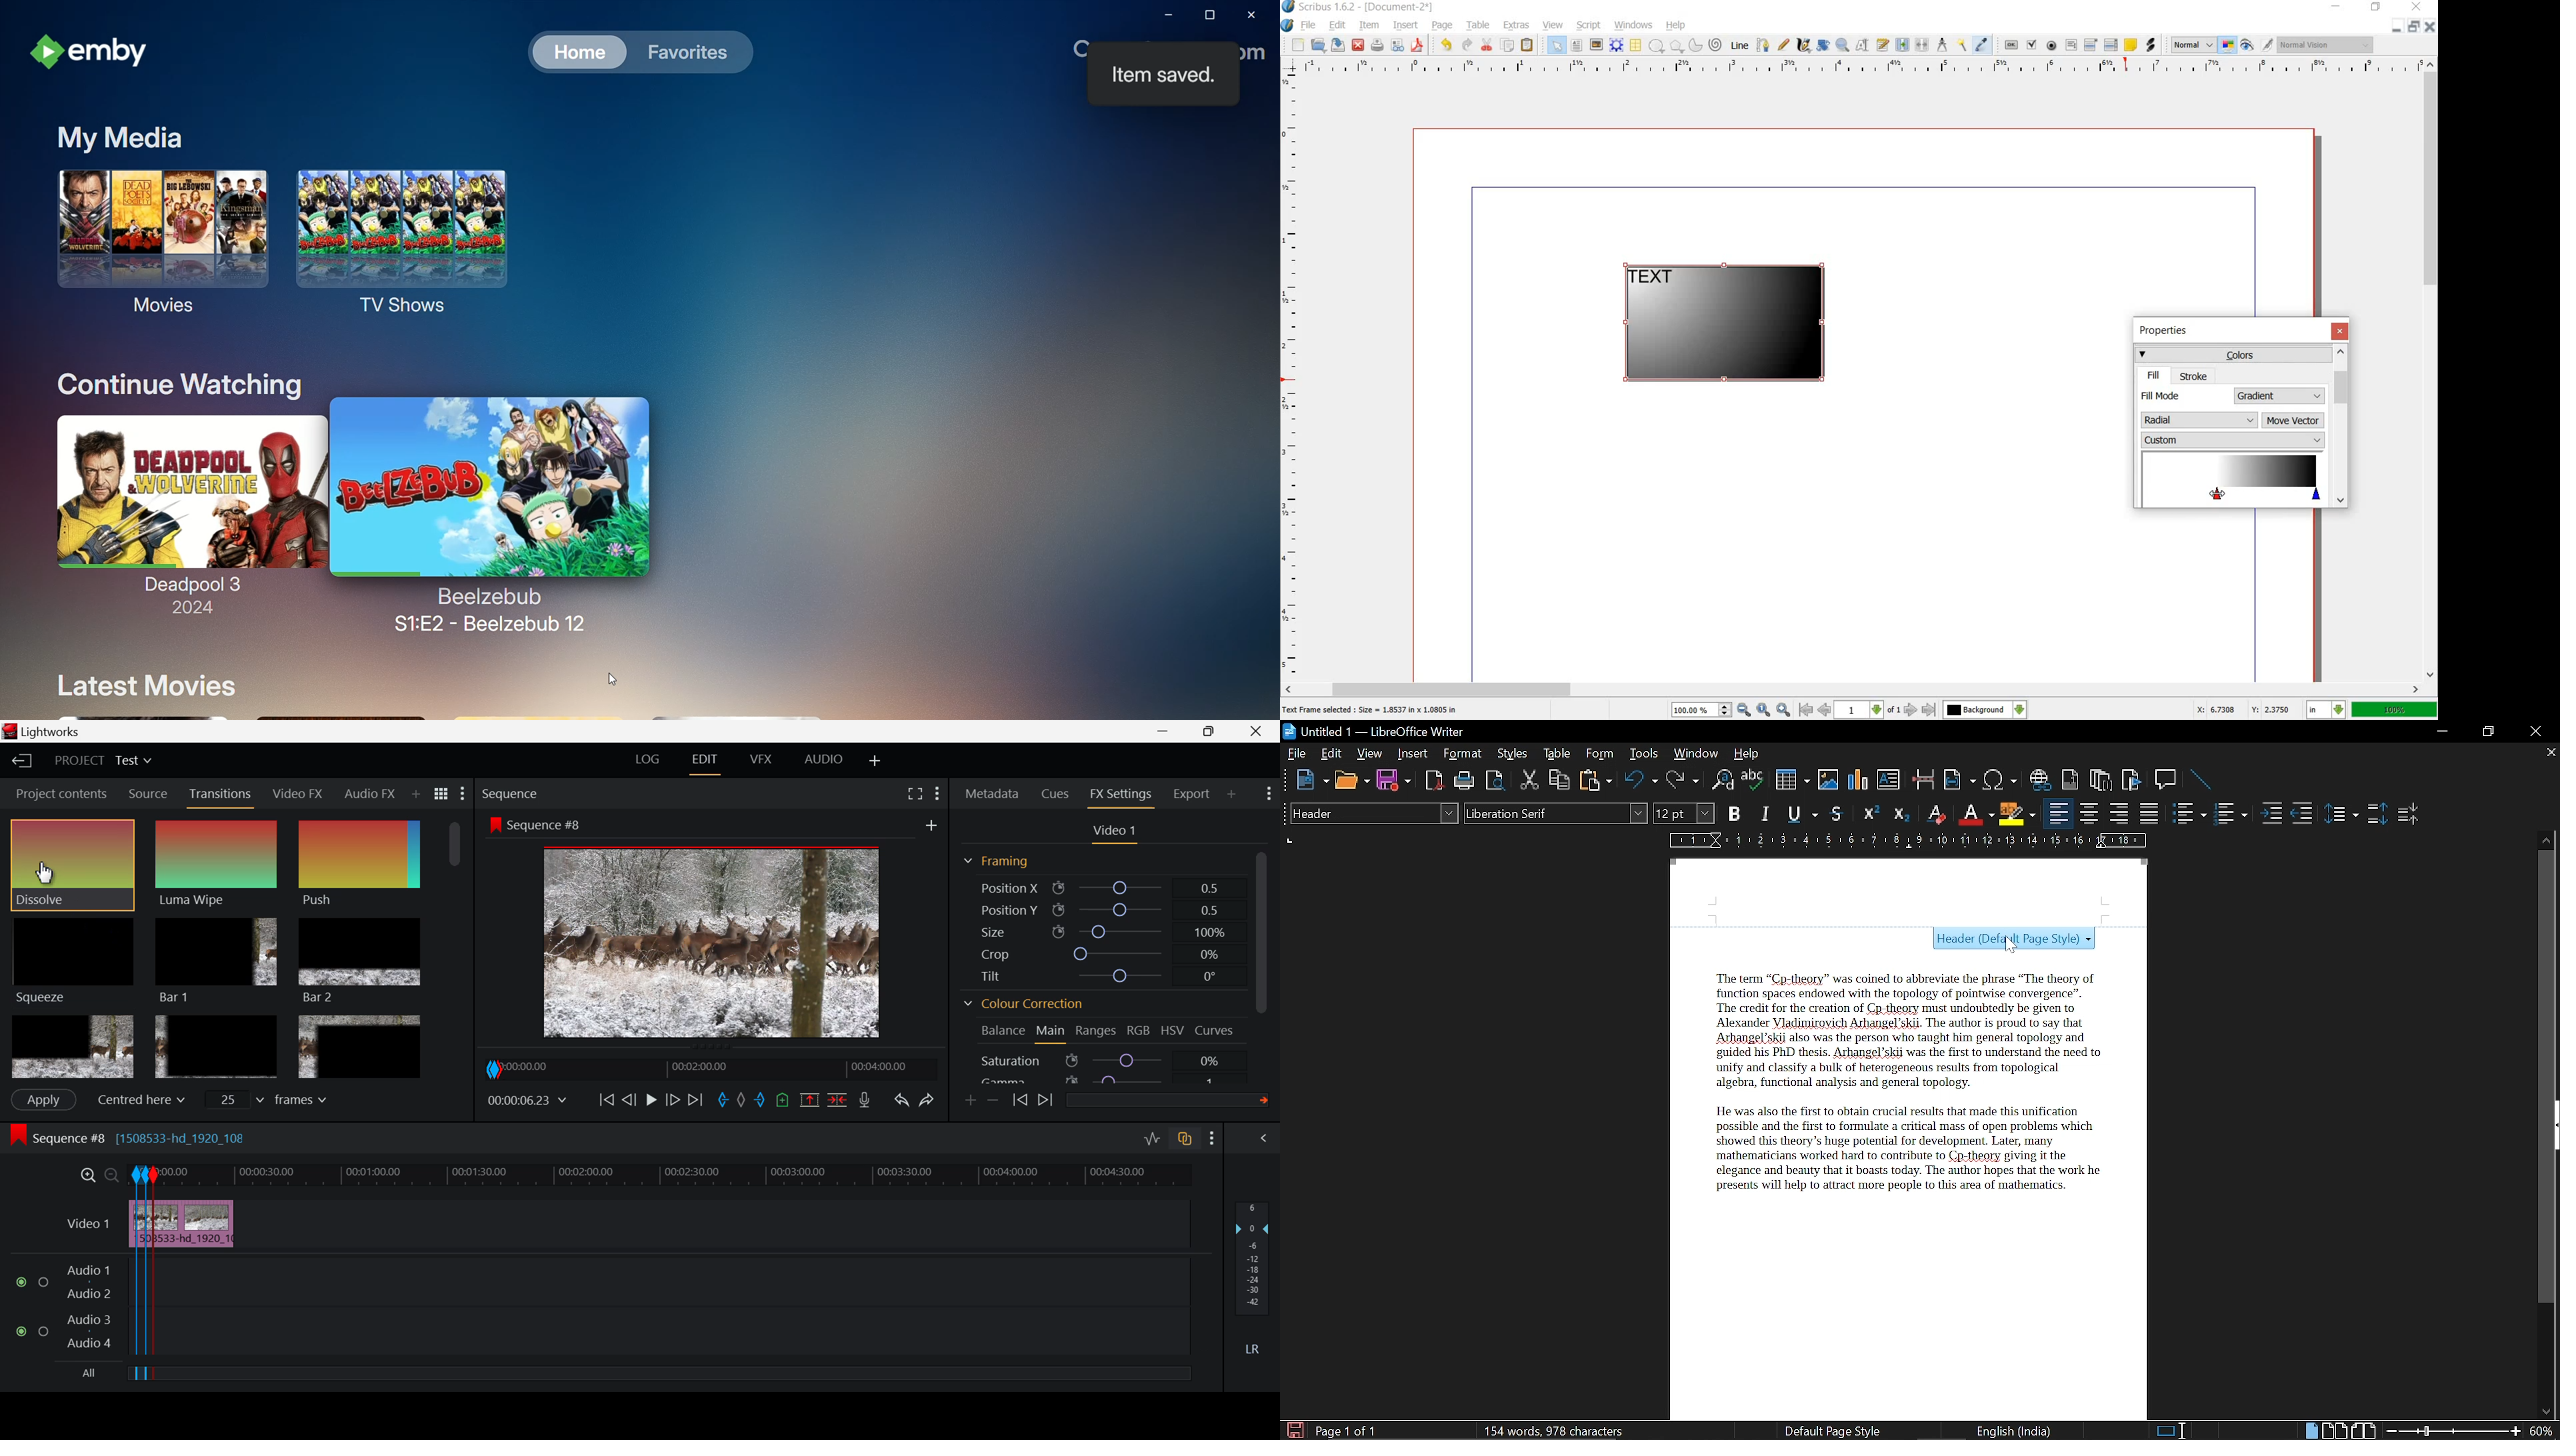  I want to click on close, so click(2419, 6).